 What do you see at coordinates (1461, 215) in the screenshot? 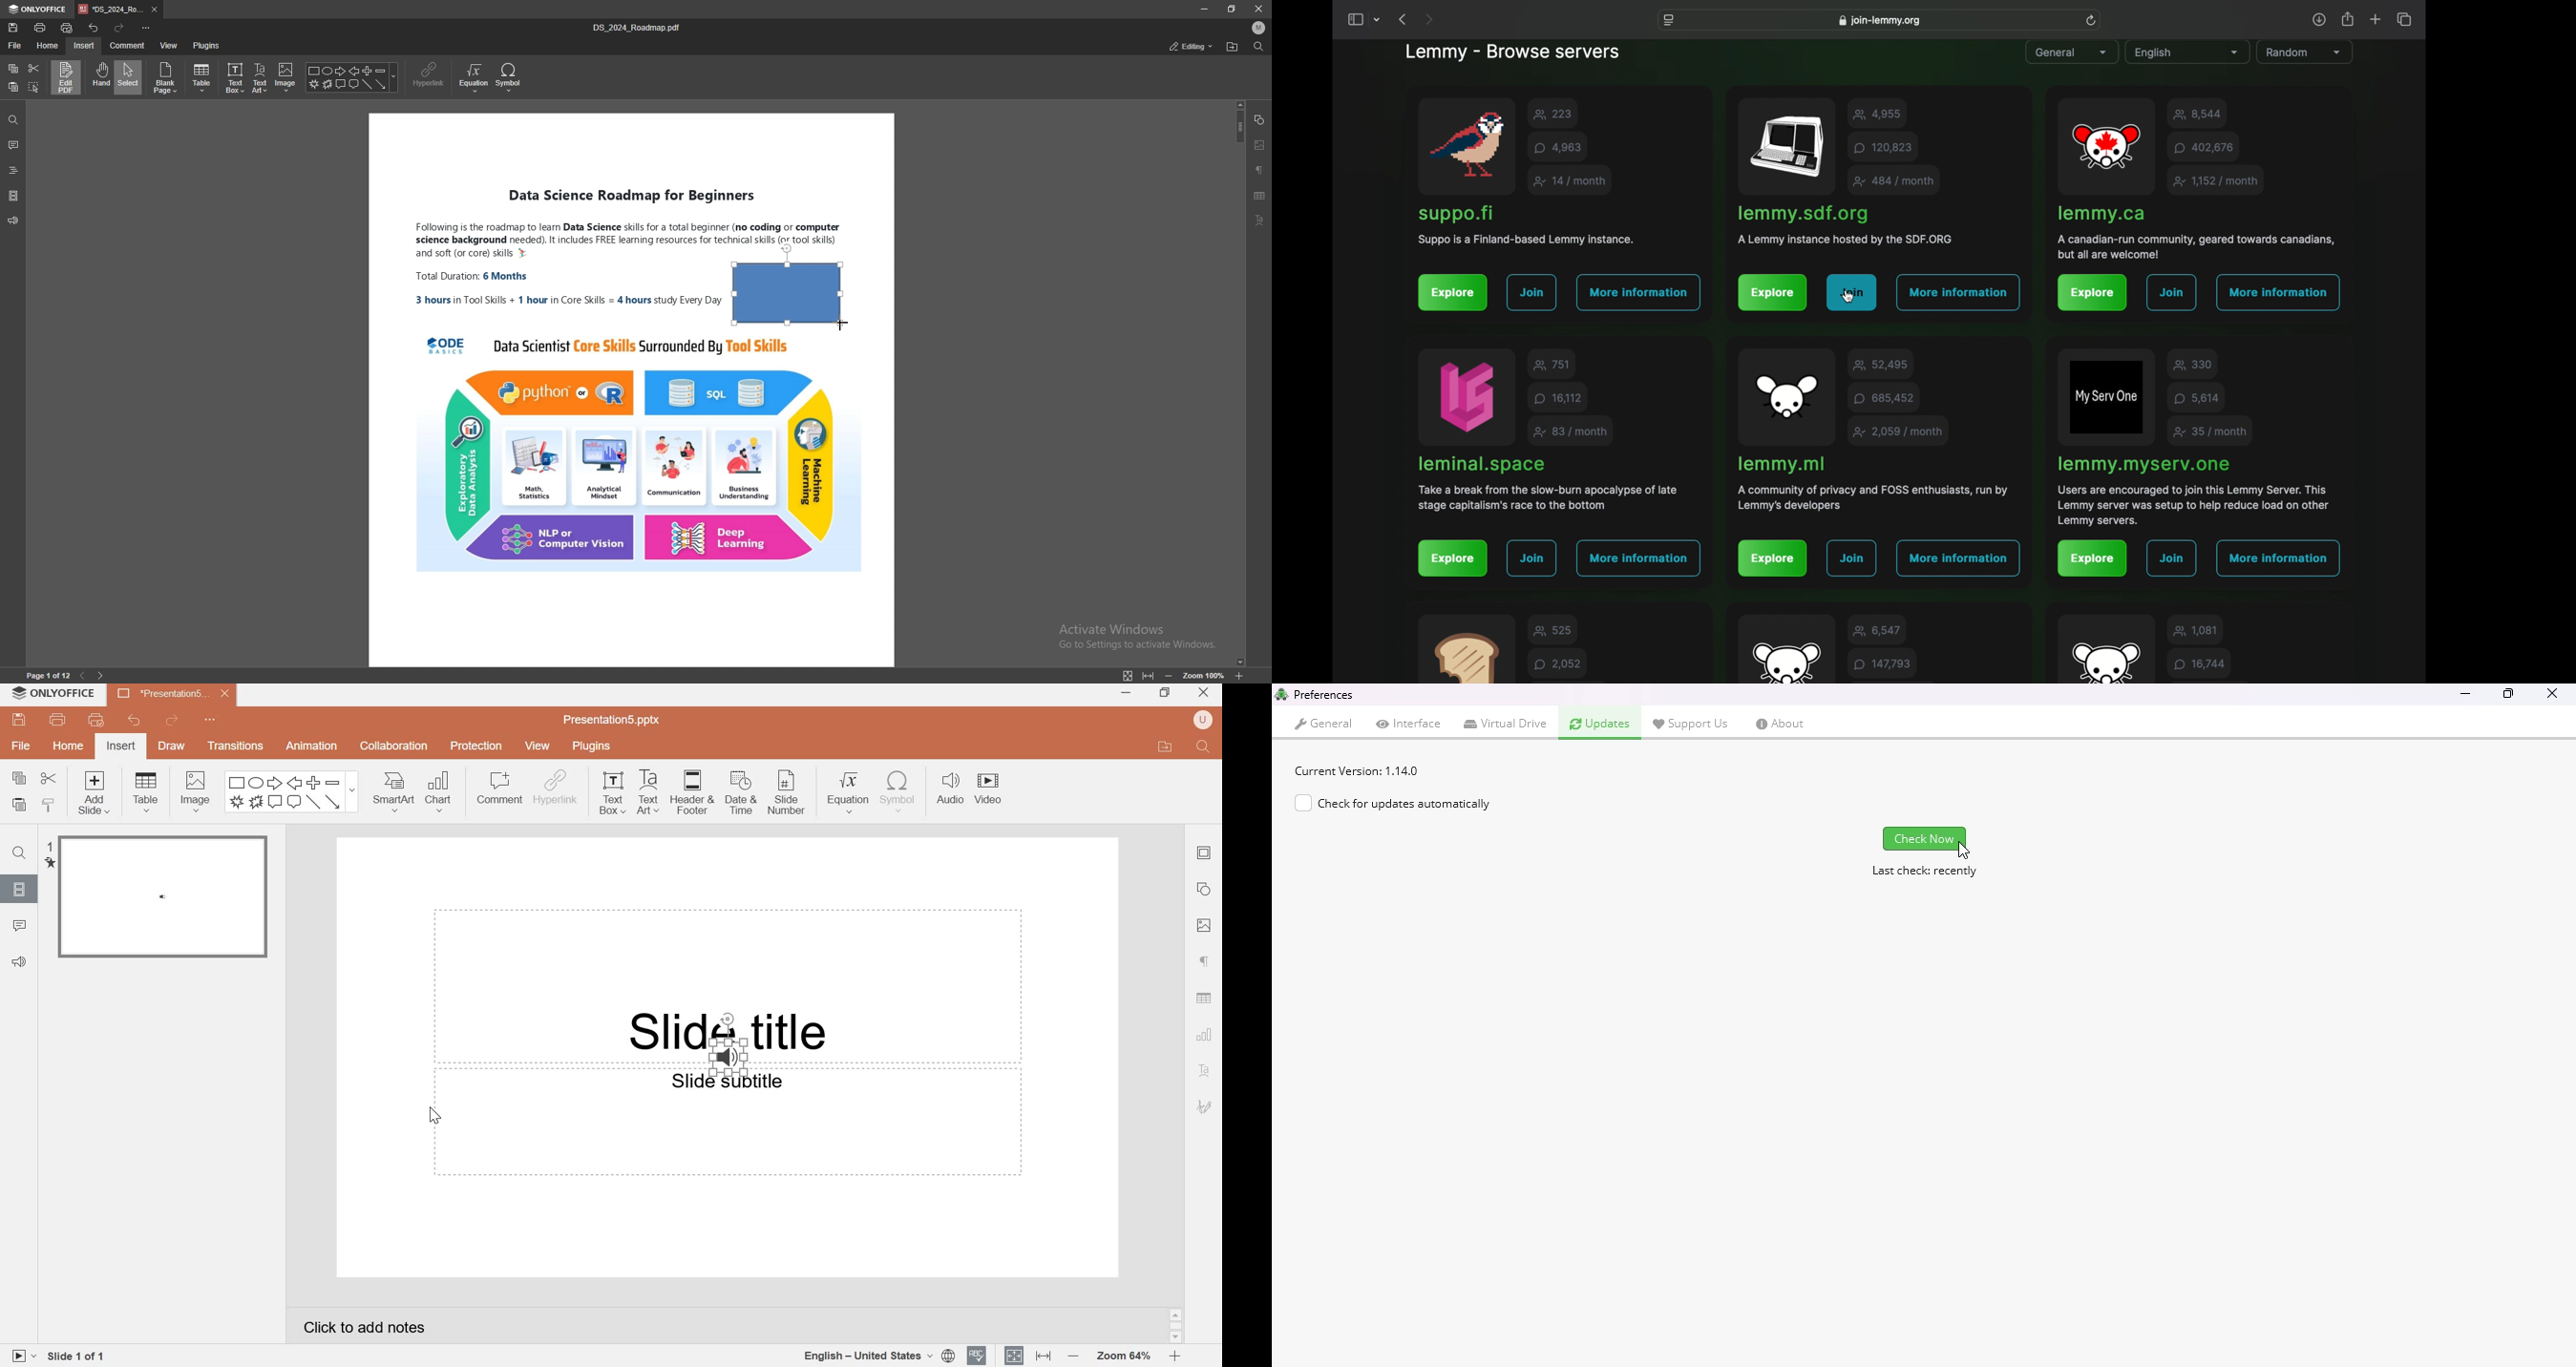
I see `lemmy server` at bounding box center [1461, 215].